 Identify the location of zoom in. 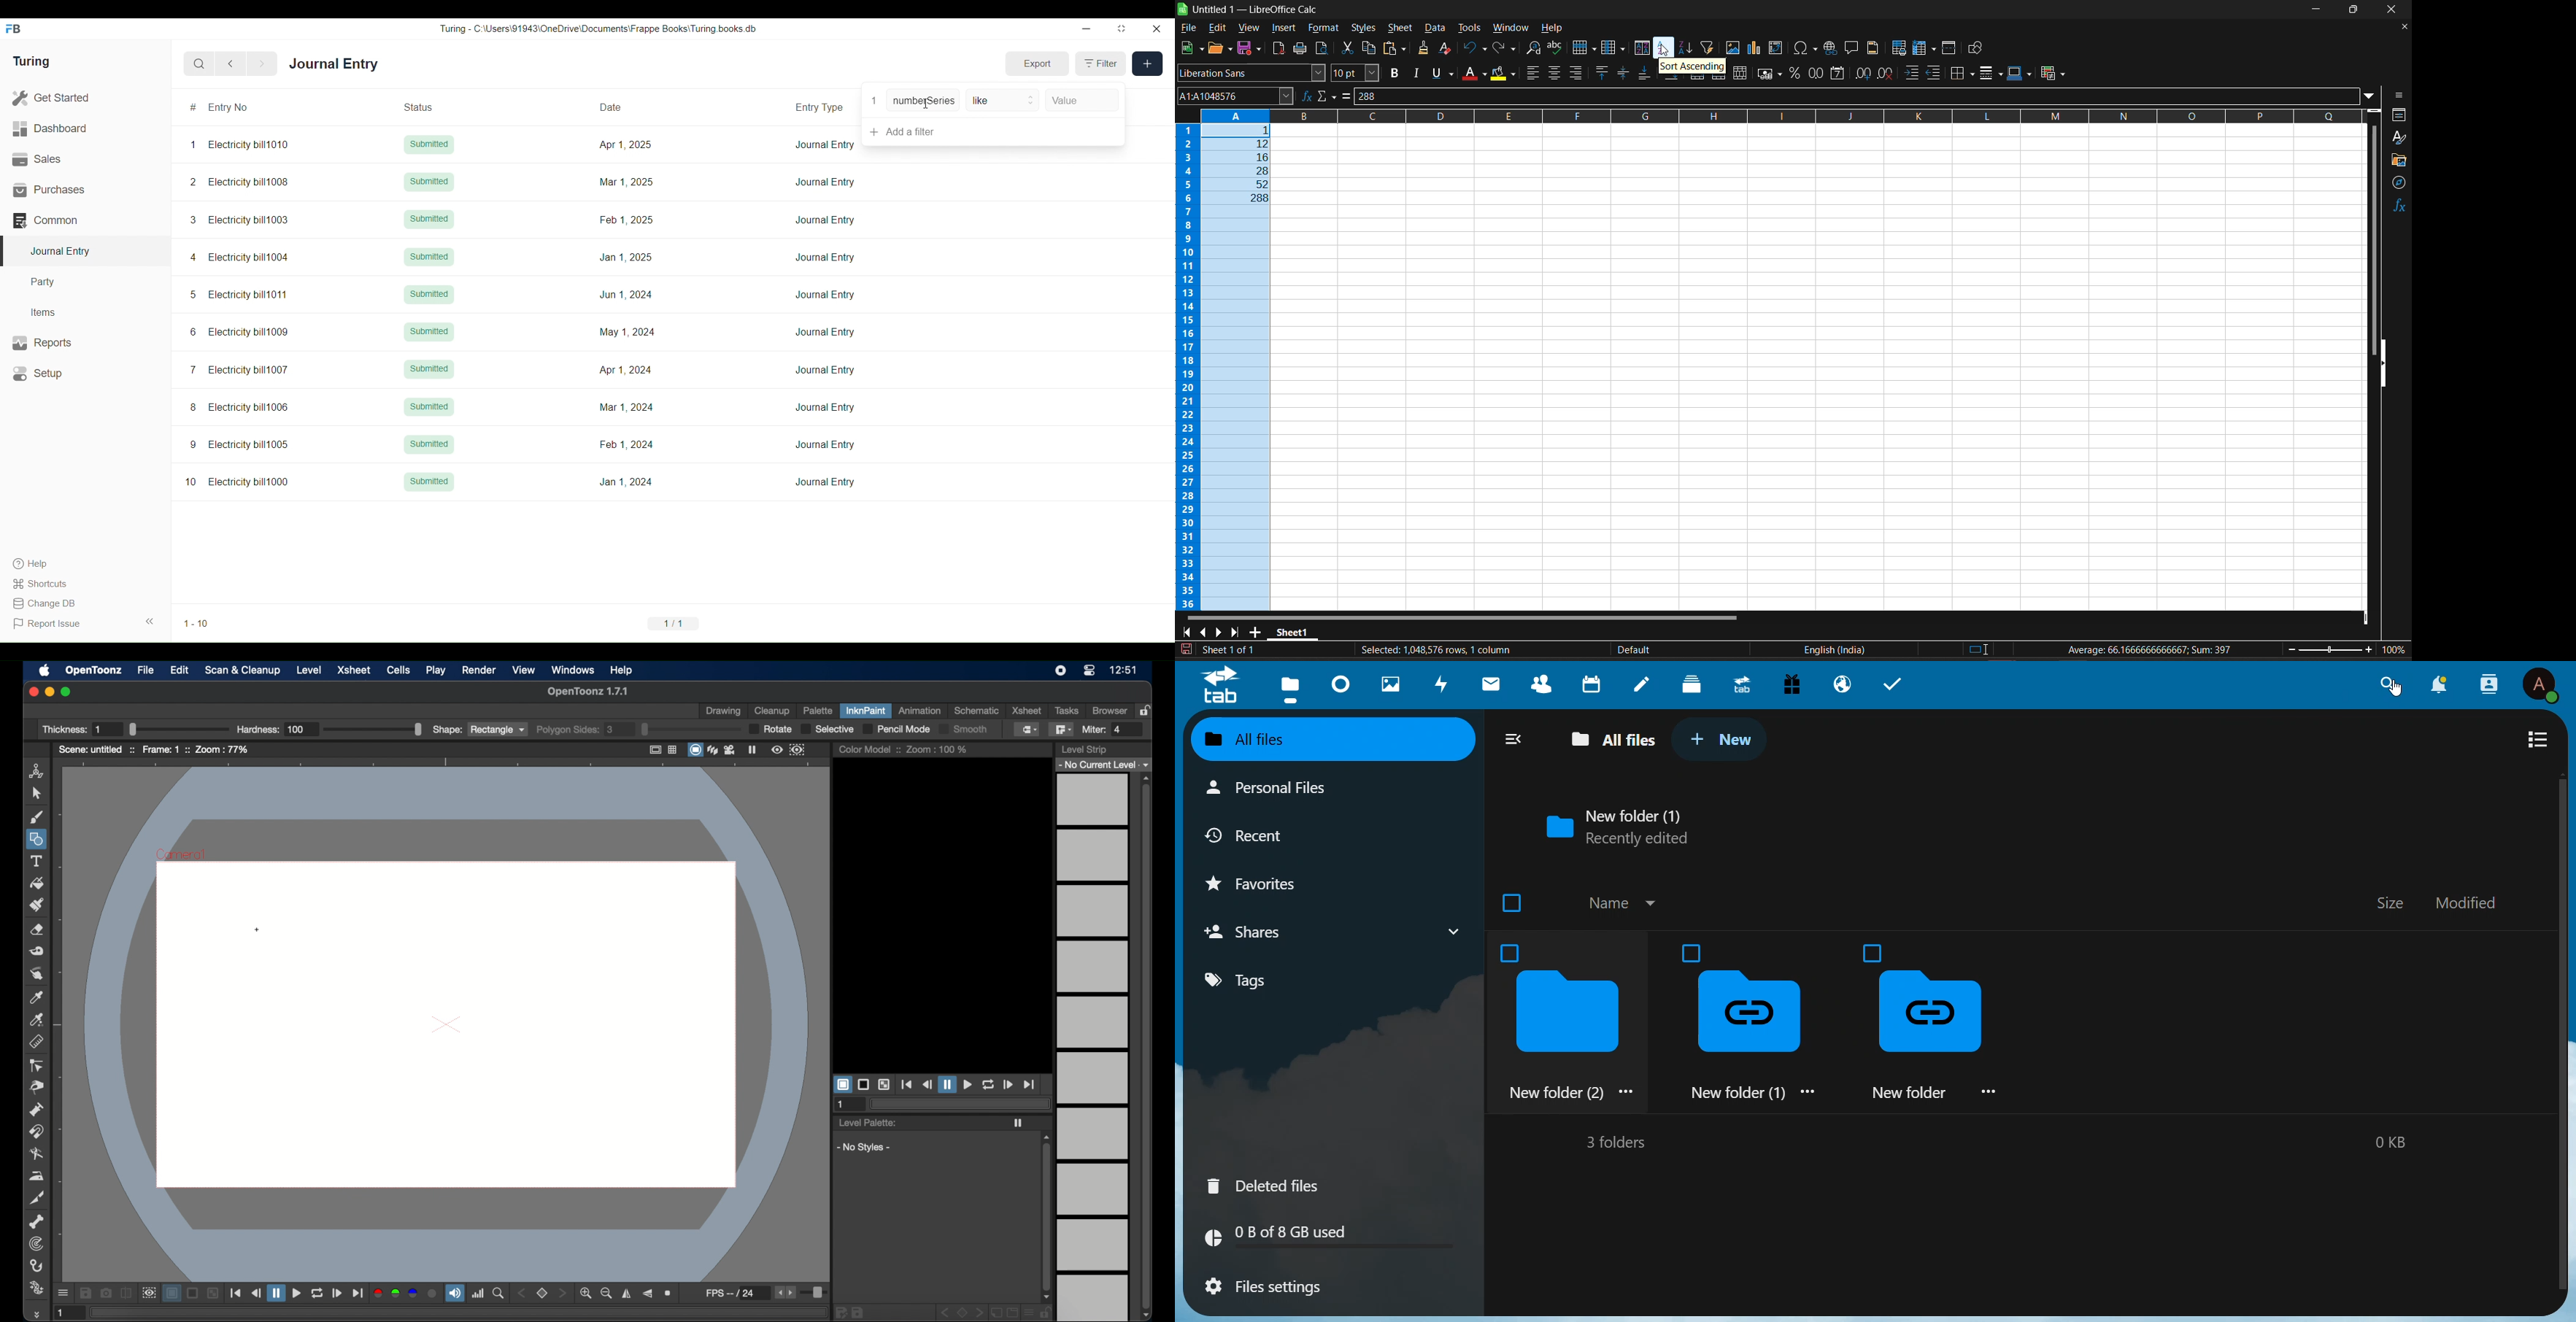
(2373, 651).